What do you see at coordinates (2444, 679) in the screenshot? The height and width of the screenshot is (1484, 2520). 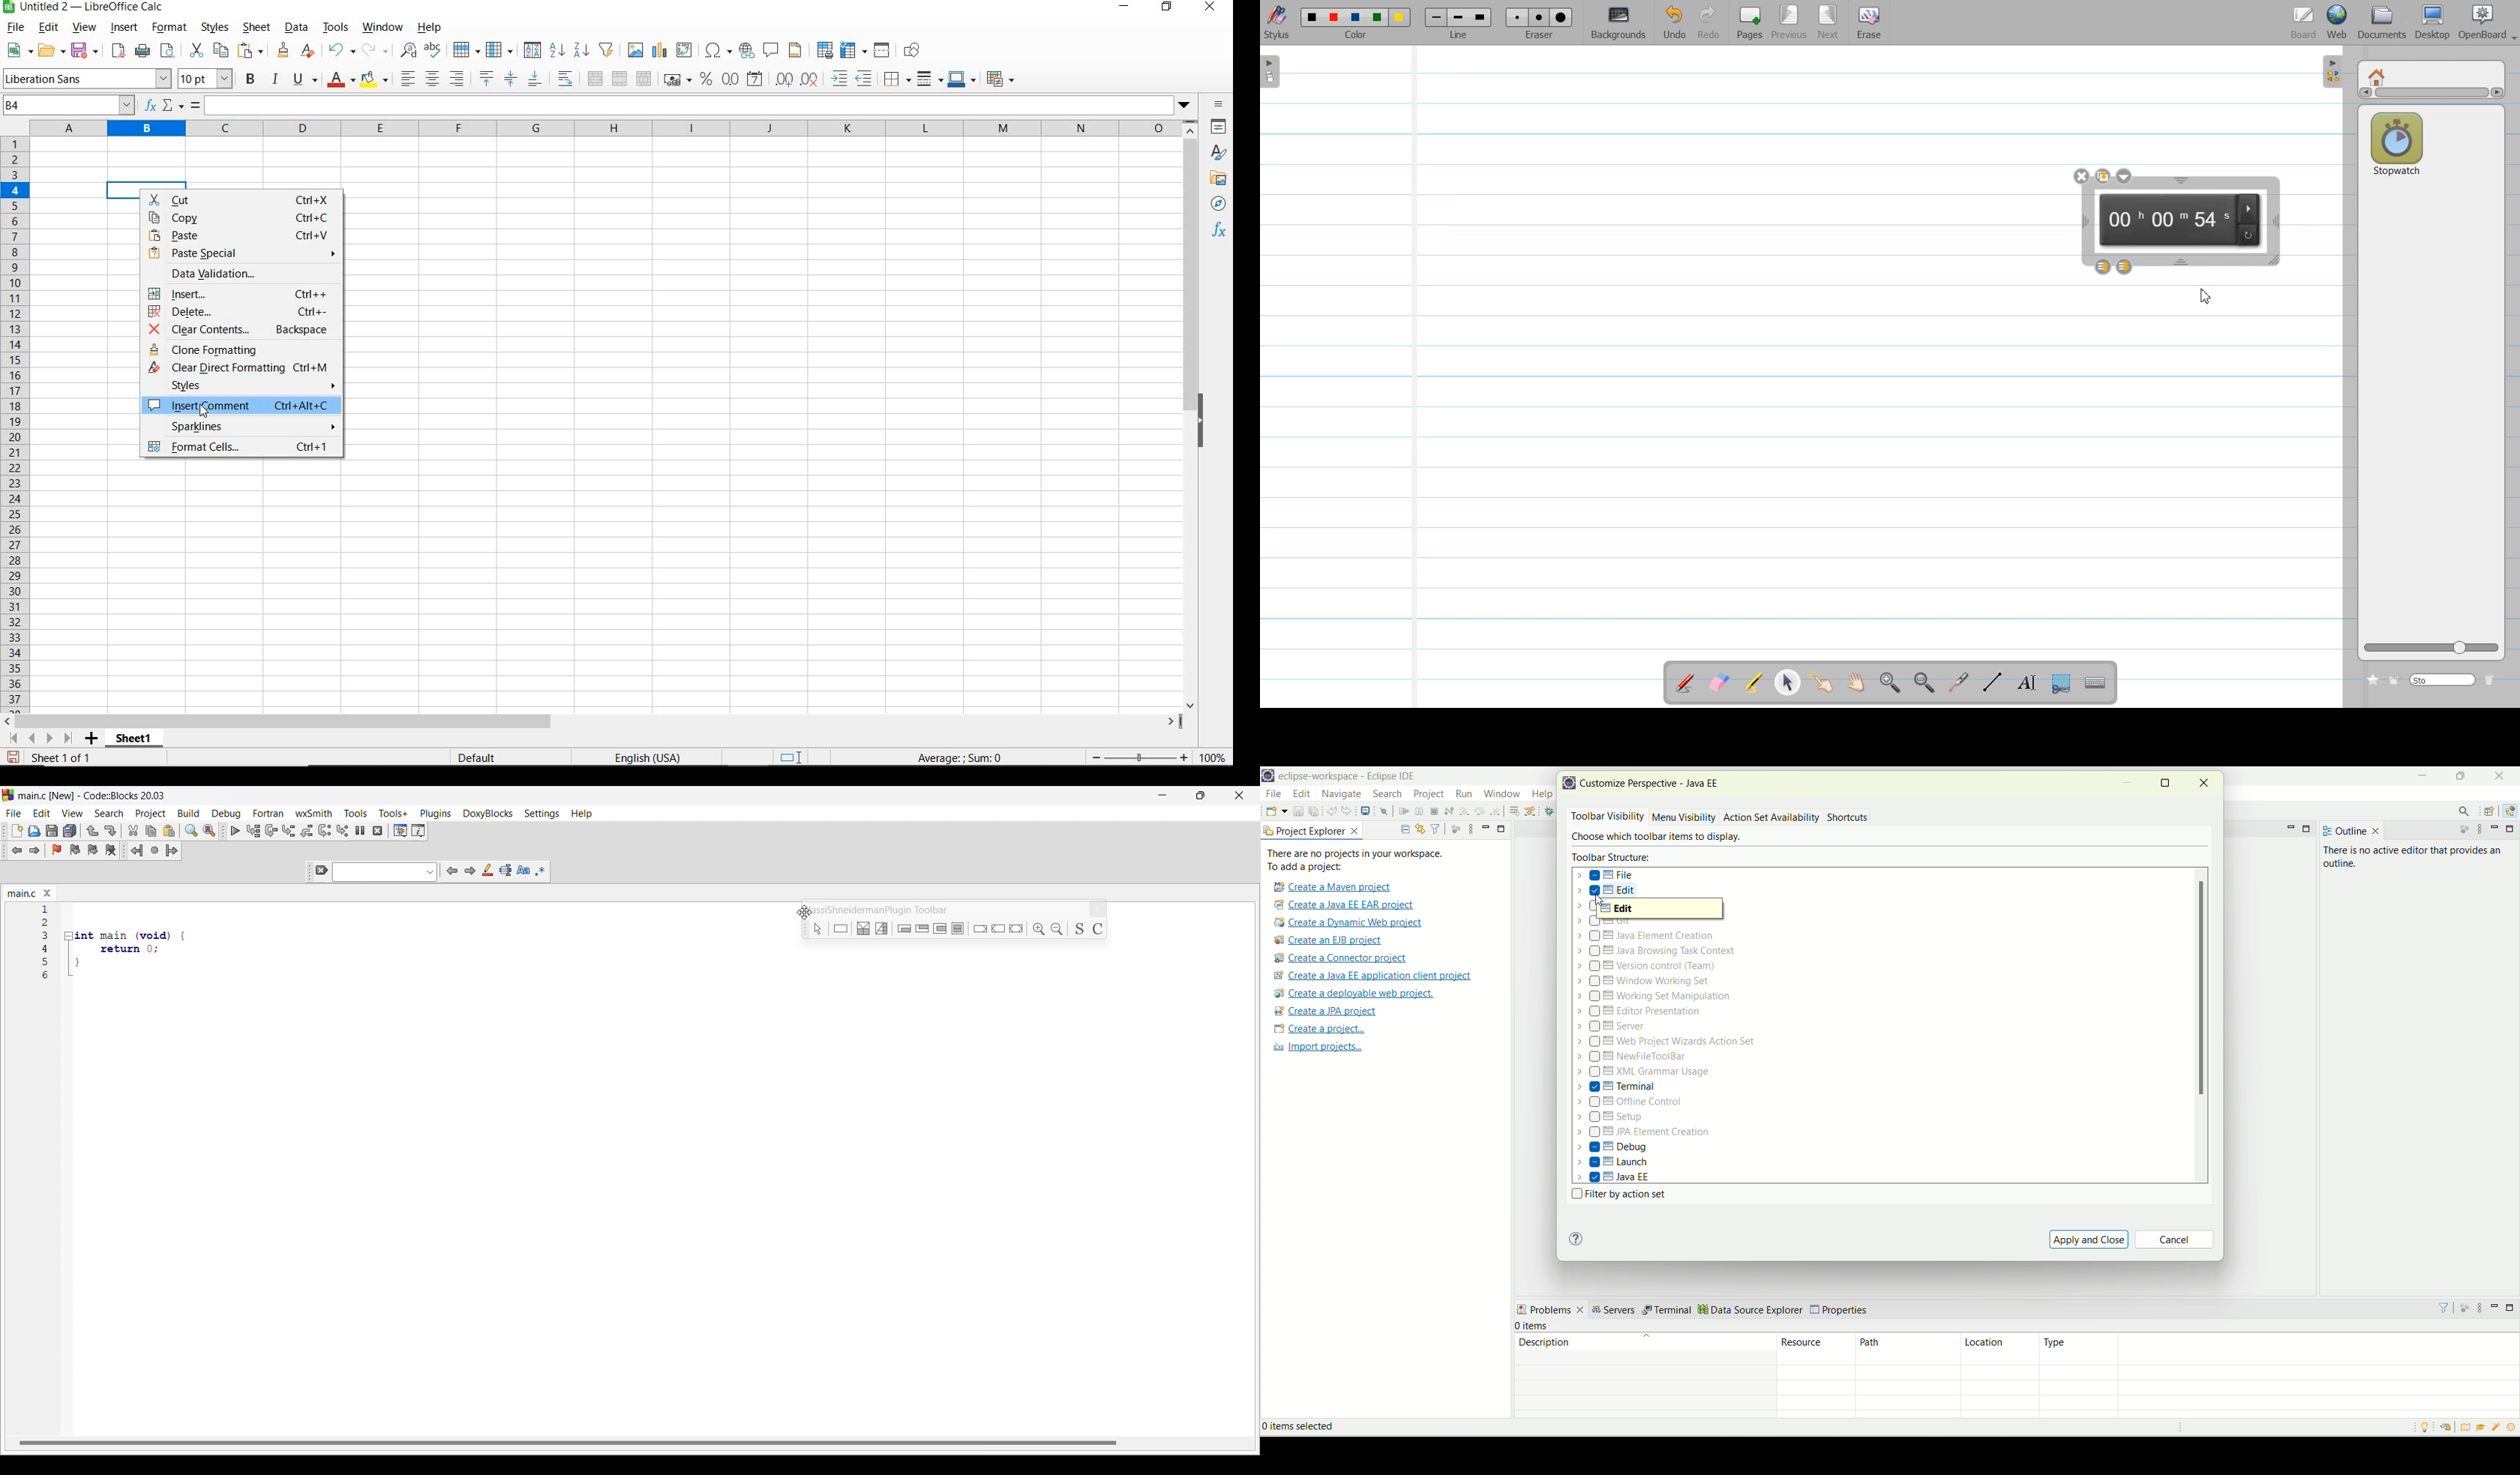 I see `Search bar` at bounding box center [2444, 679].